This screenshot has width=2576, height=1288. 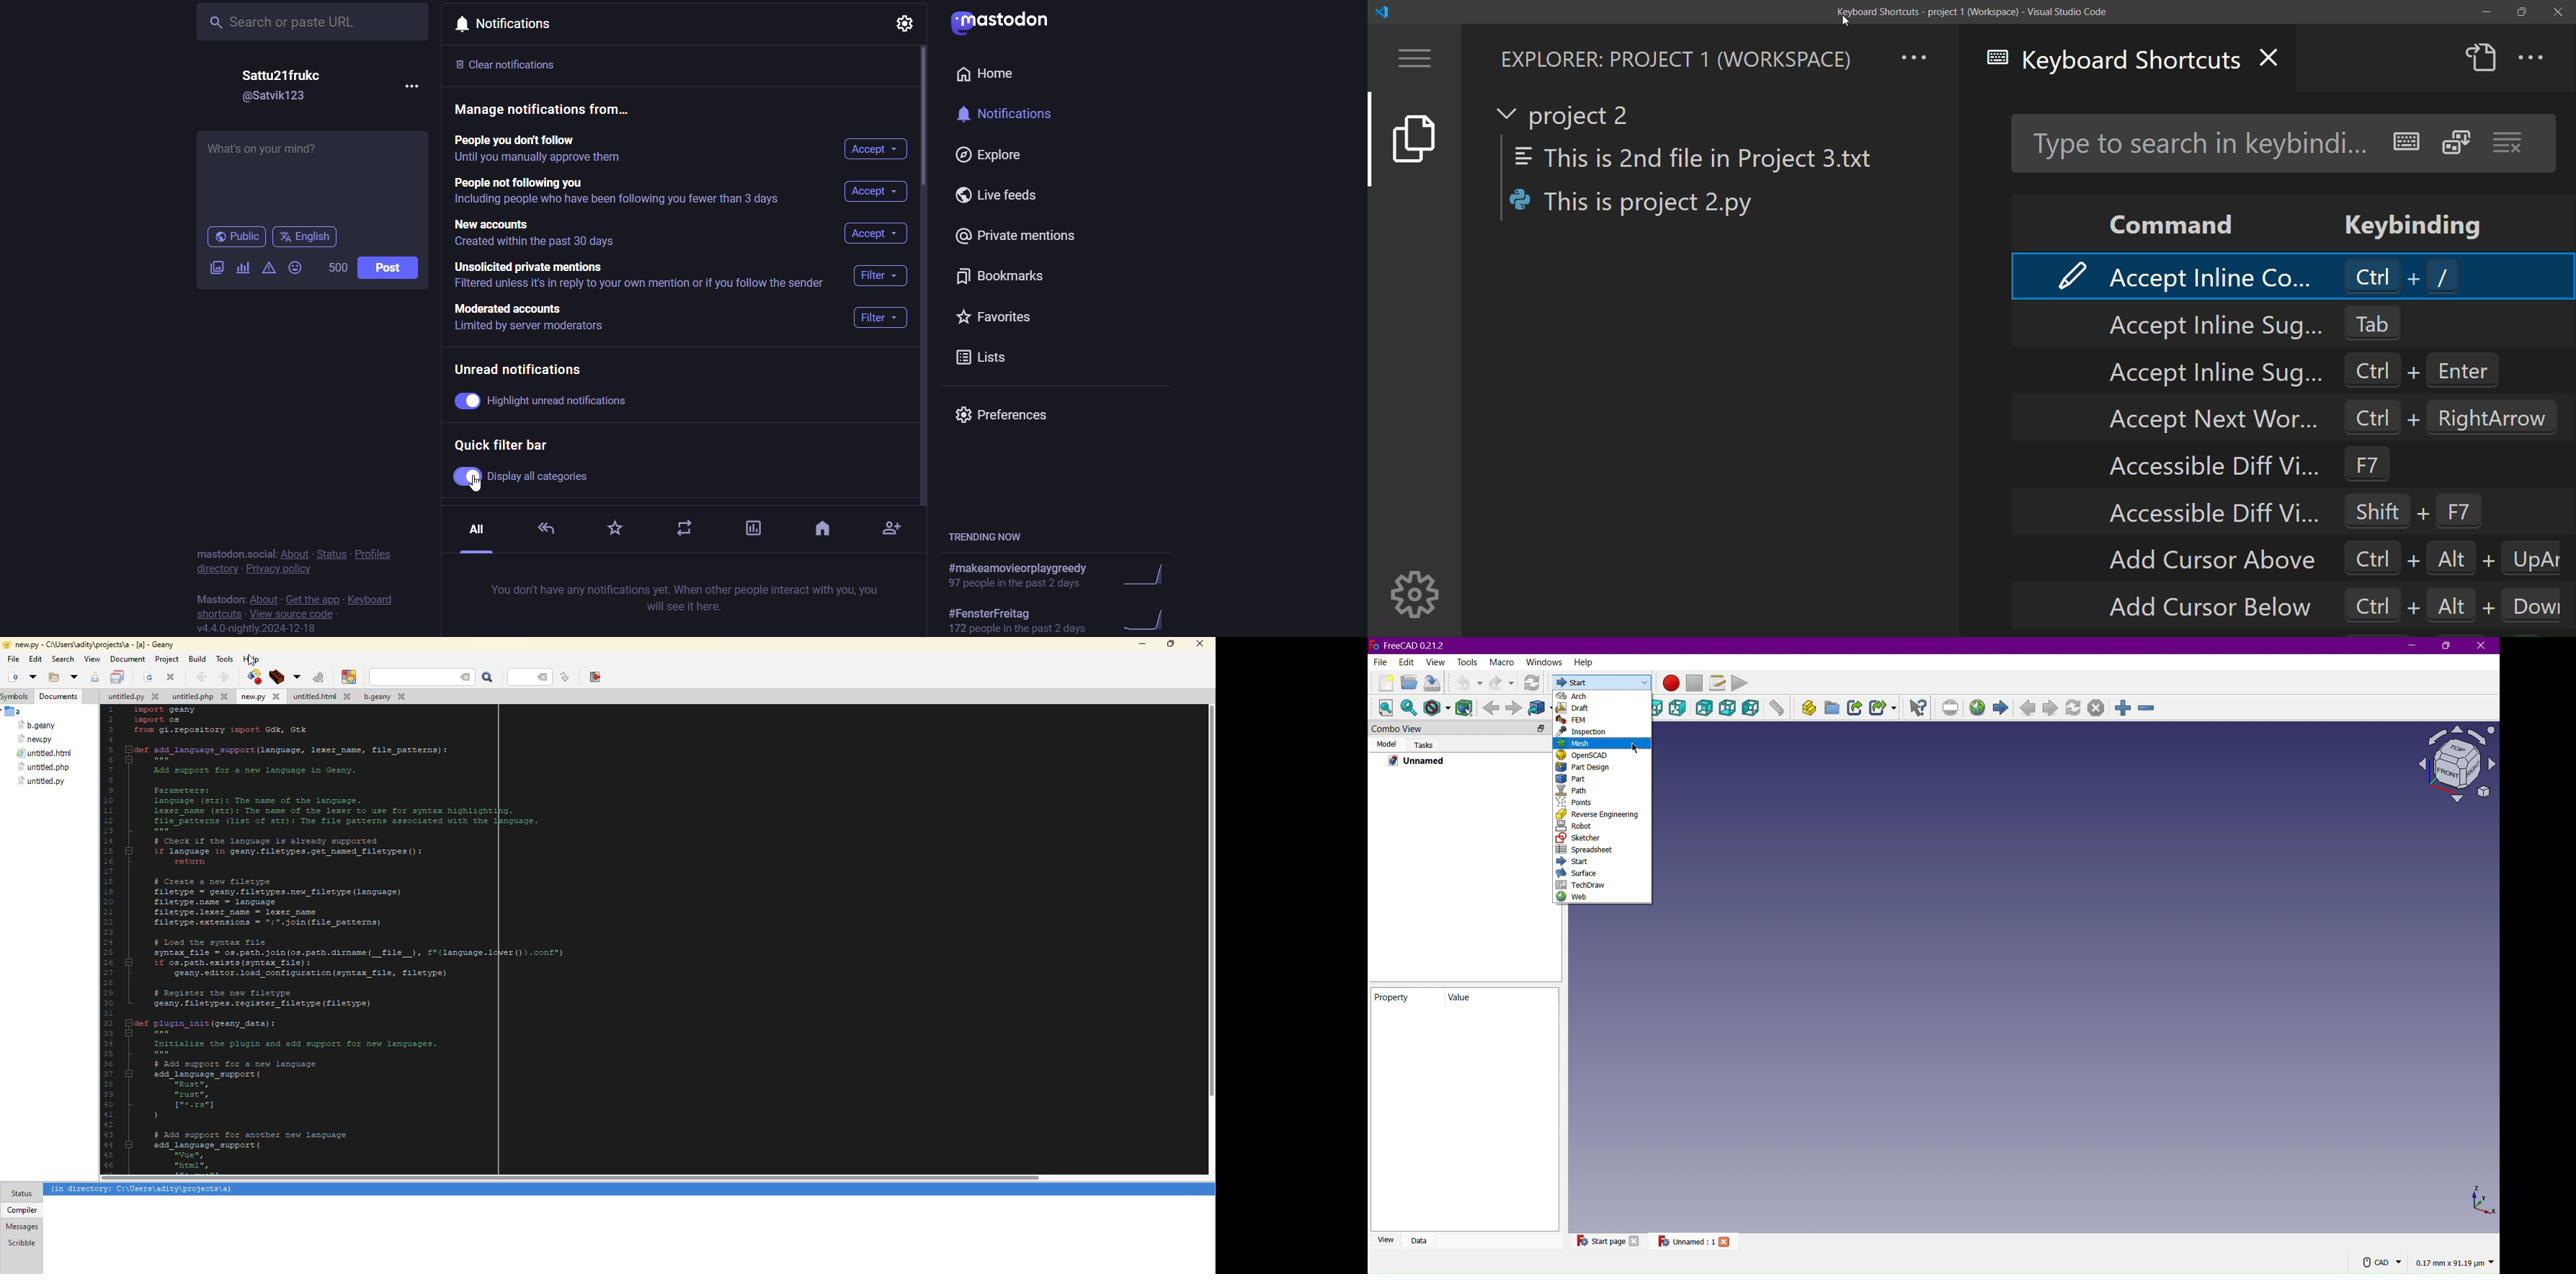 What do you see at coordinates (1011, 275) in the screenshot?
I see `bookmark` at bounding box center [1011, 275].